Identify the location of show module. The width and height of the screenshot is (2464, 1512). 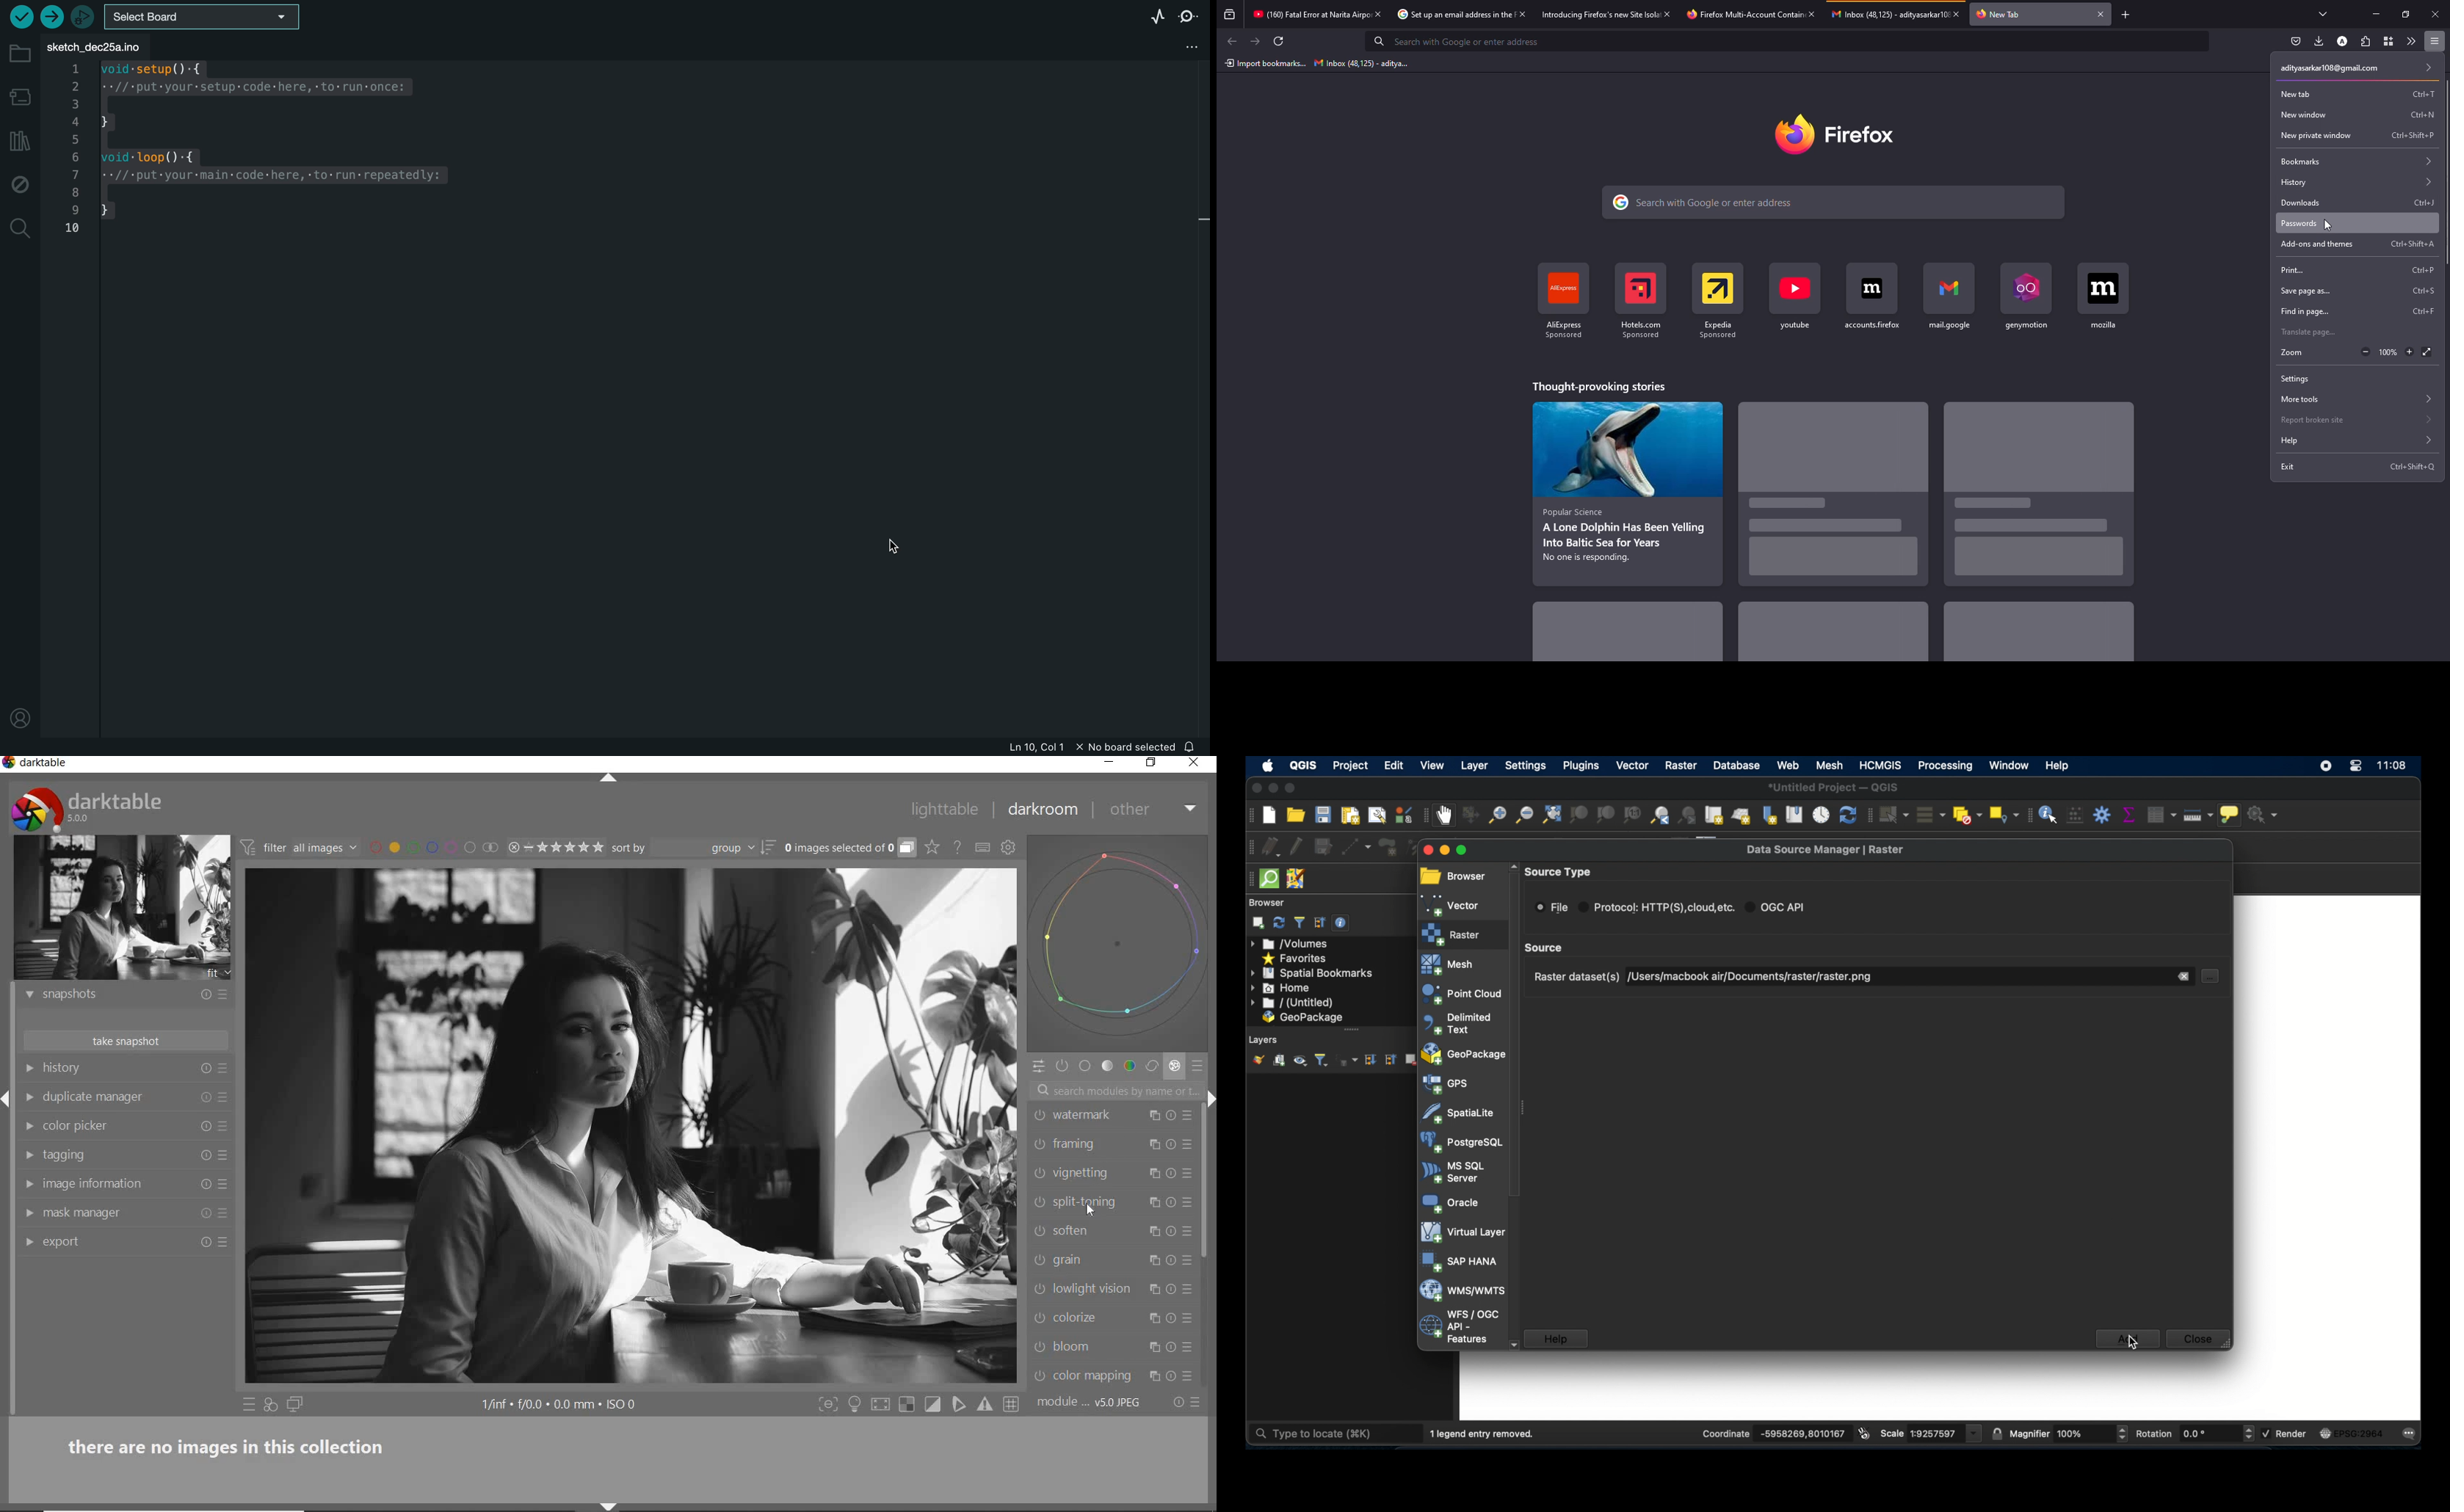
(27, 1183).